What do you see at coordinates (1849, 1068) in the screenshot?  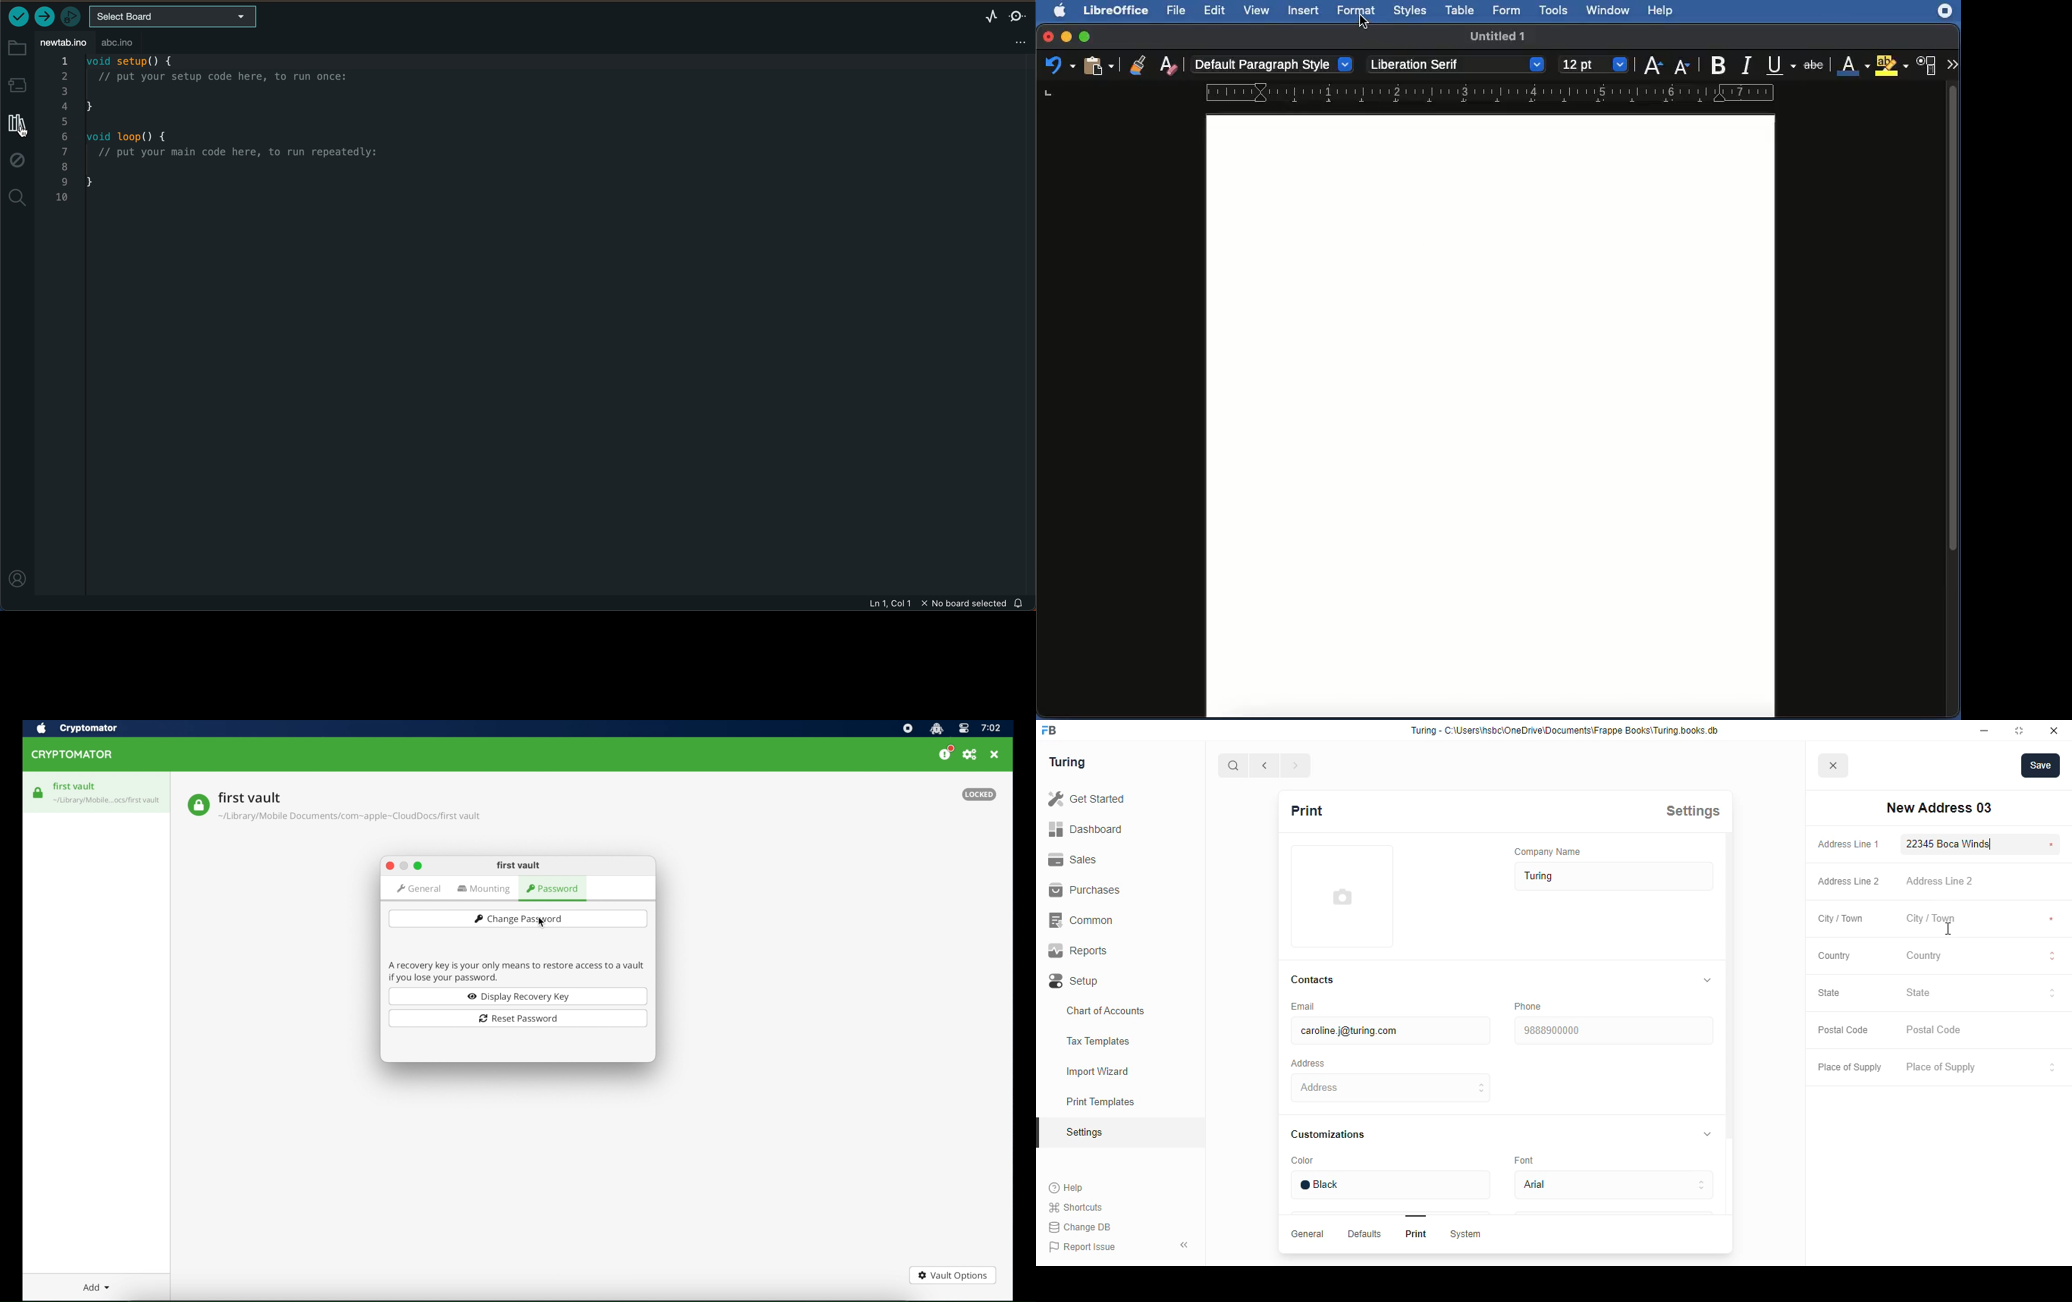 I see `place of supply` at bounding box center [1849, 1068].